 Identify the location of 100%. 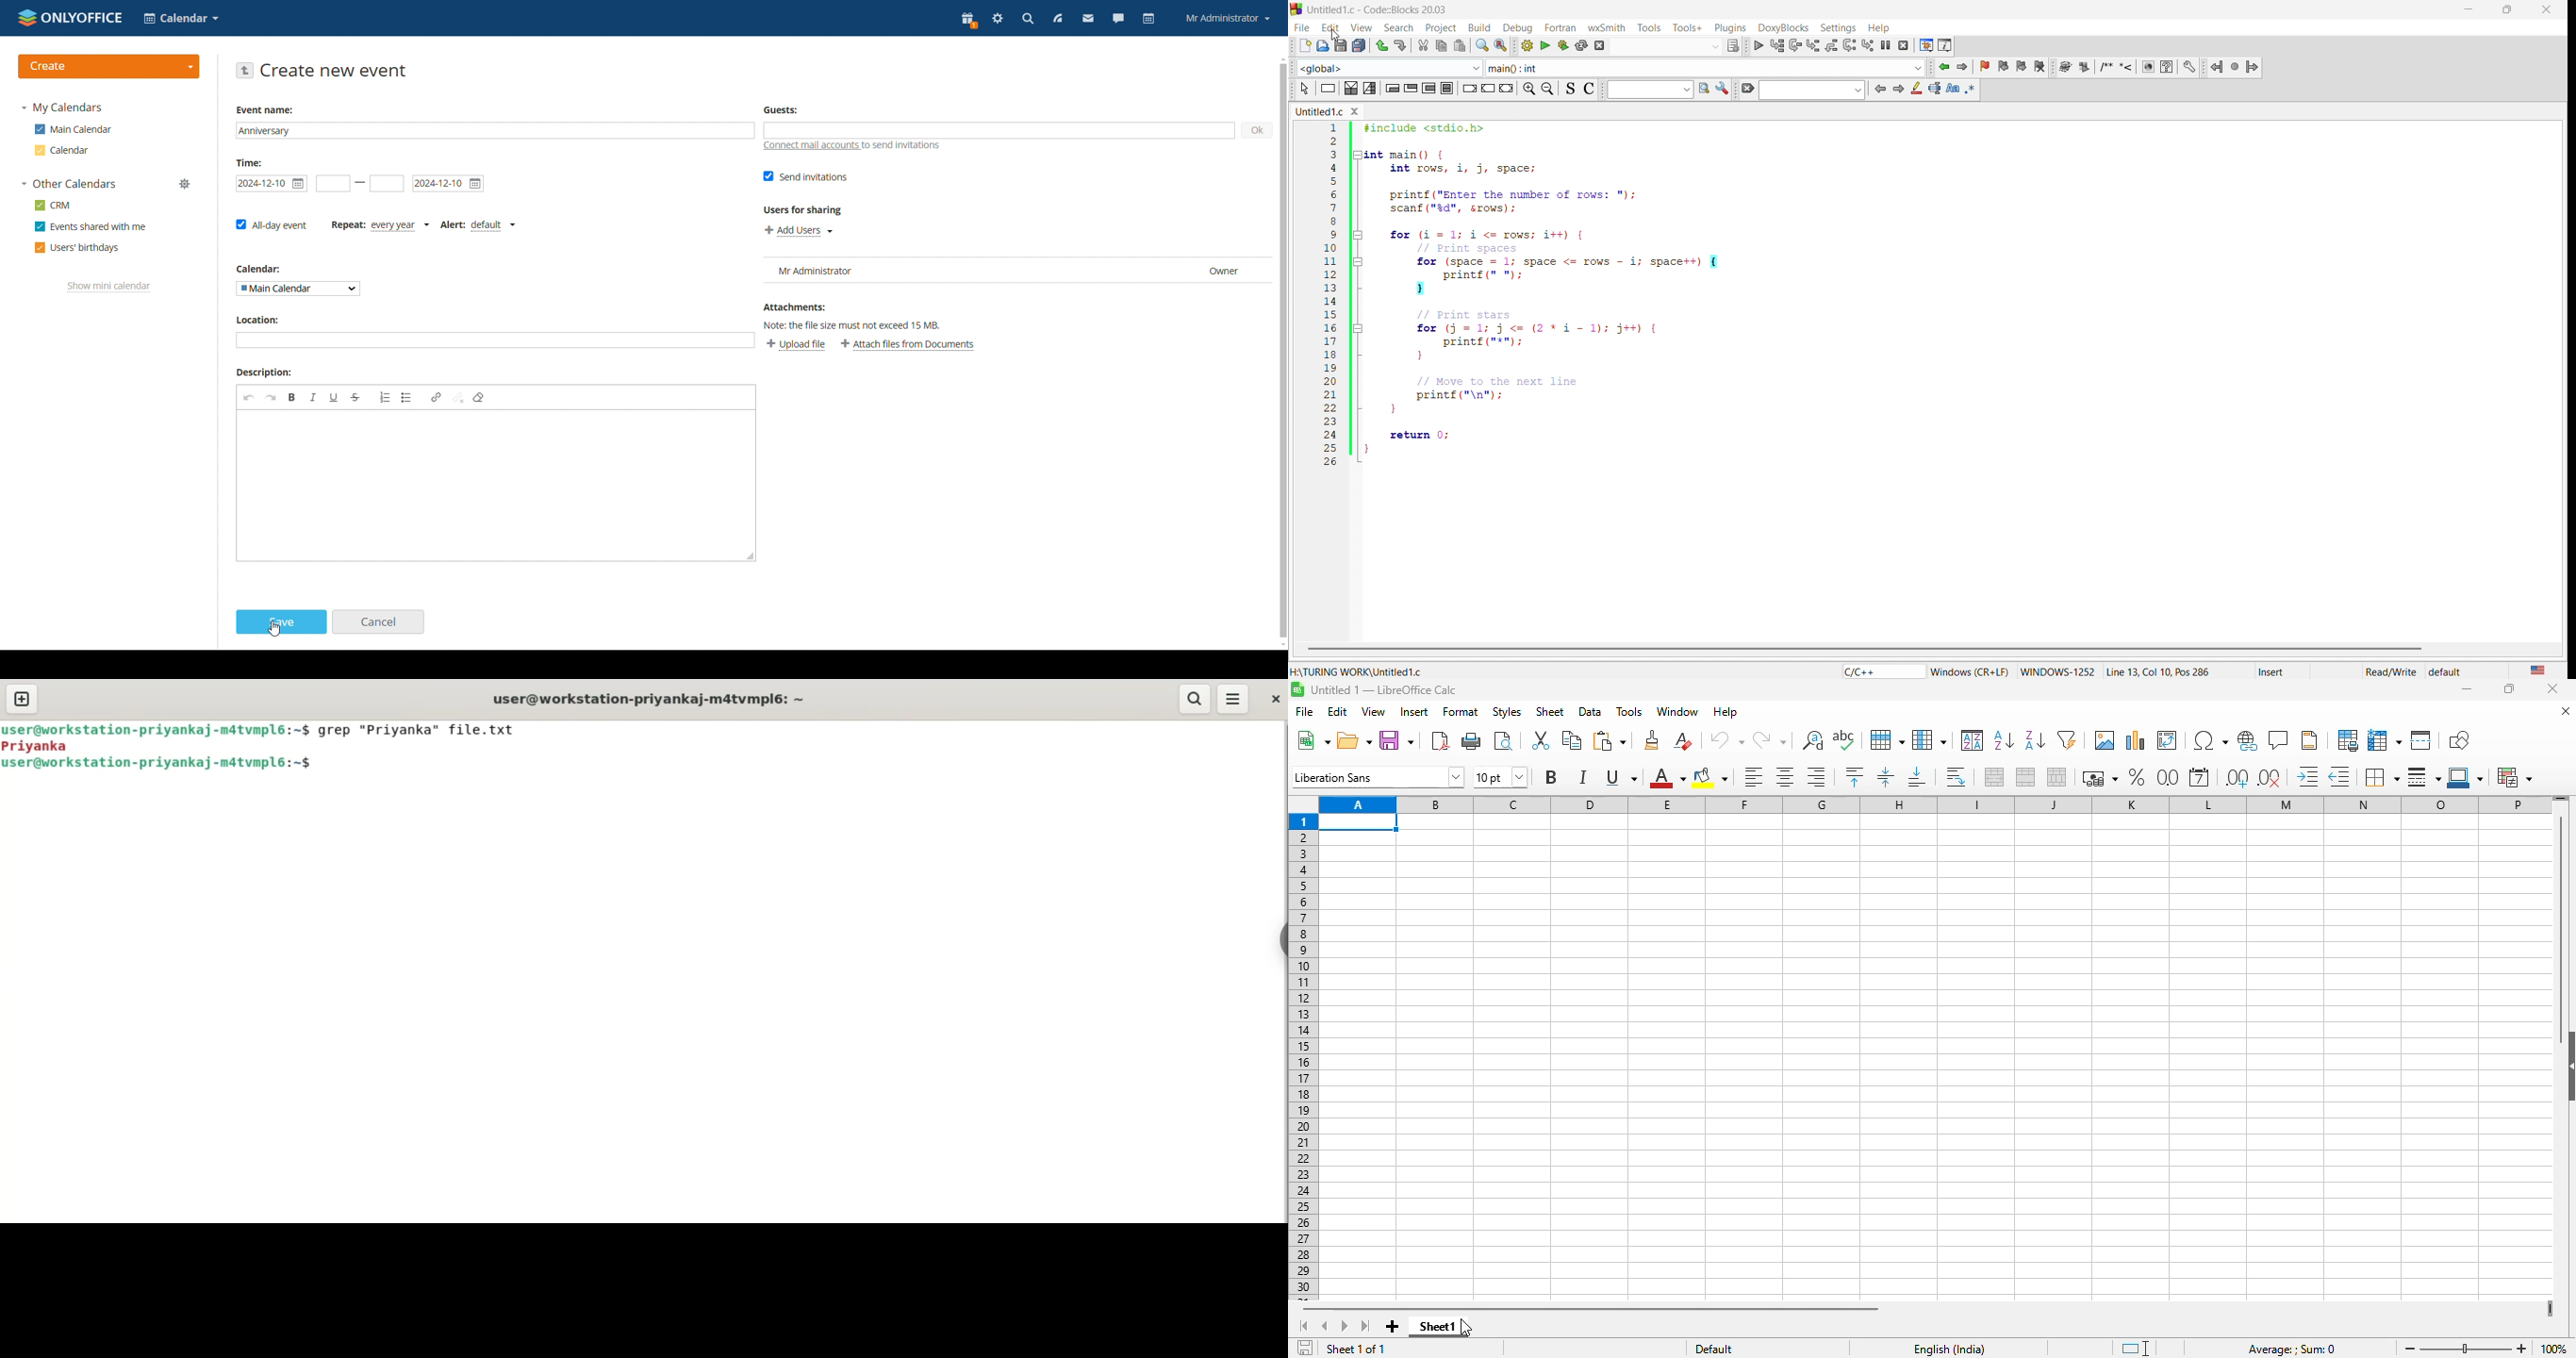
(2554, 1349).